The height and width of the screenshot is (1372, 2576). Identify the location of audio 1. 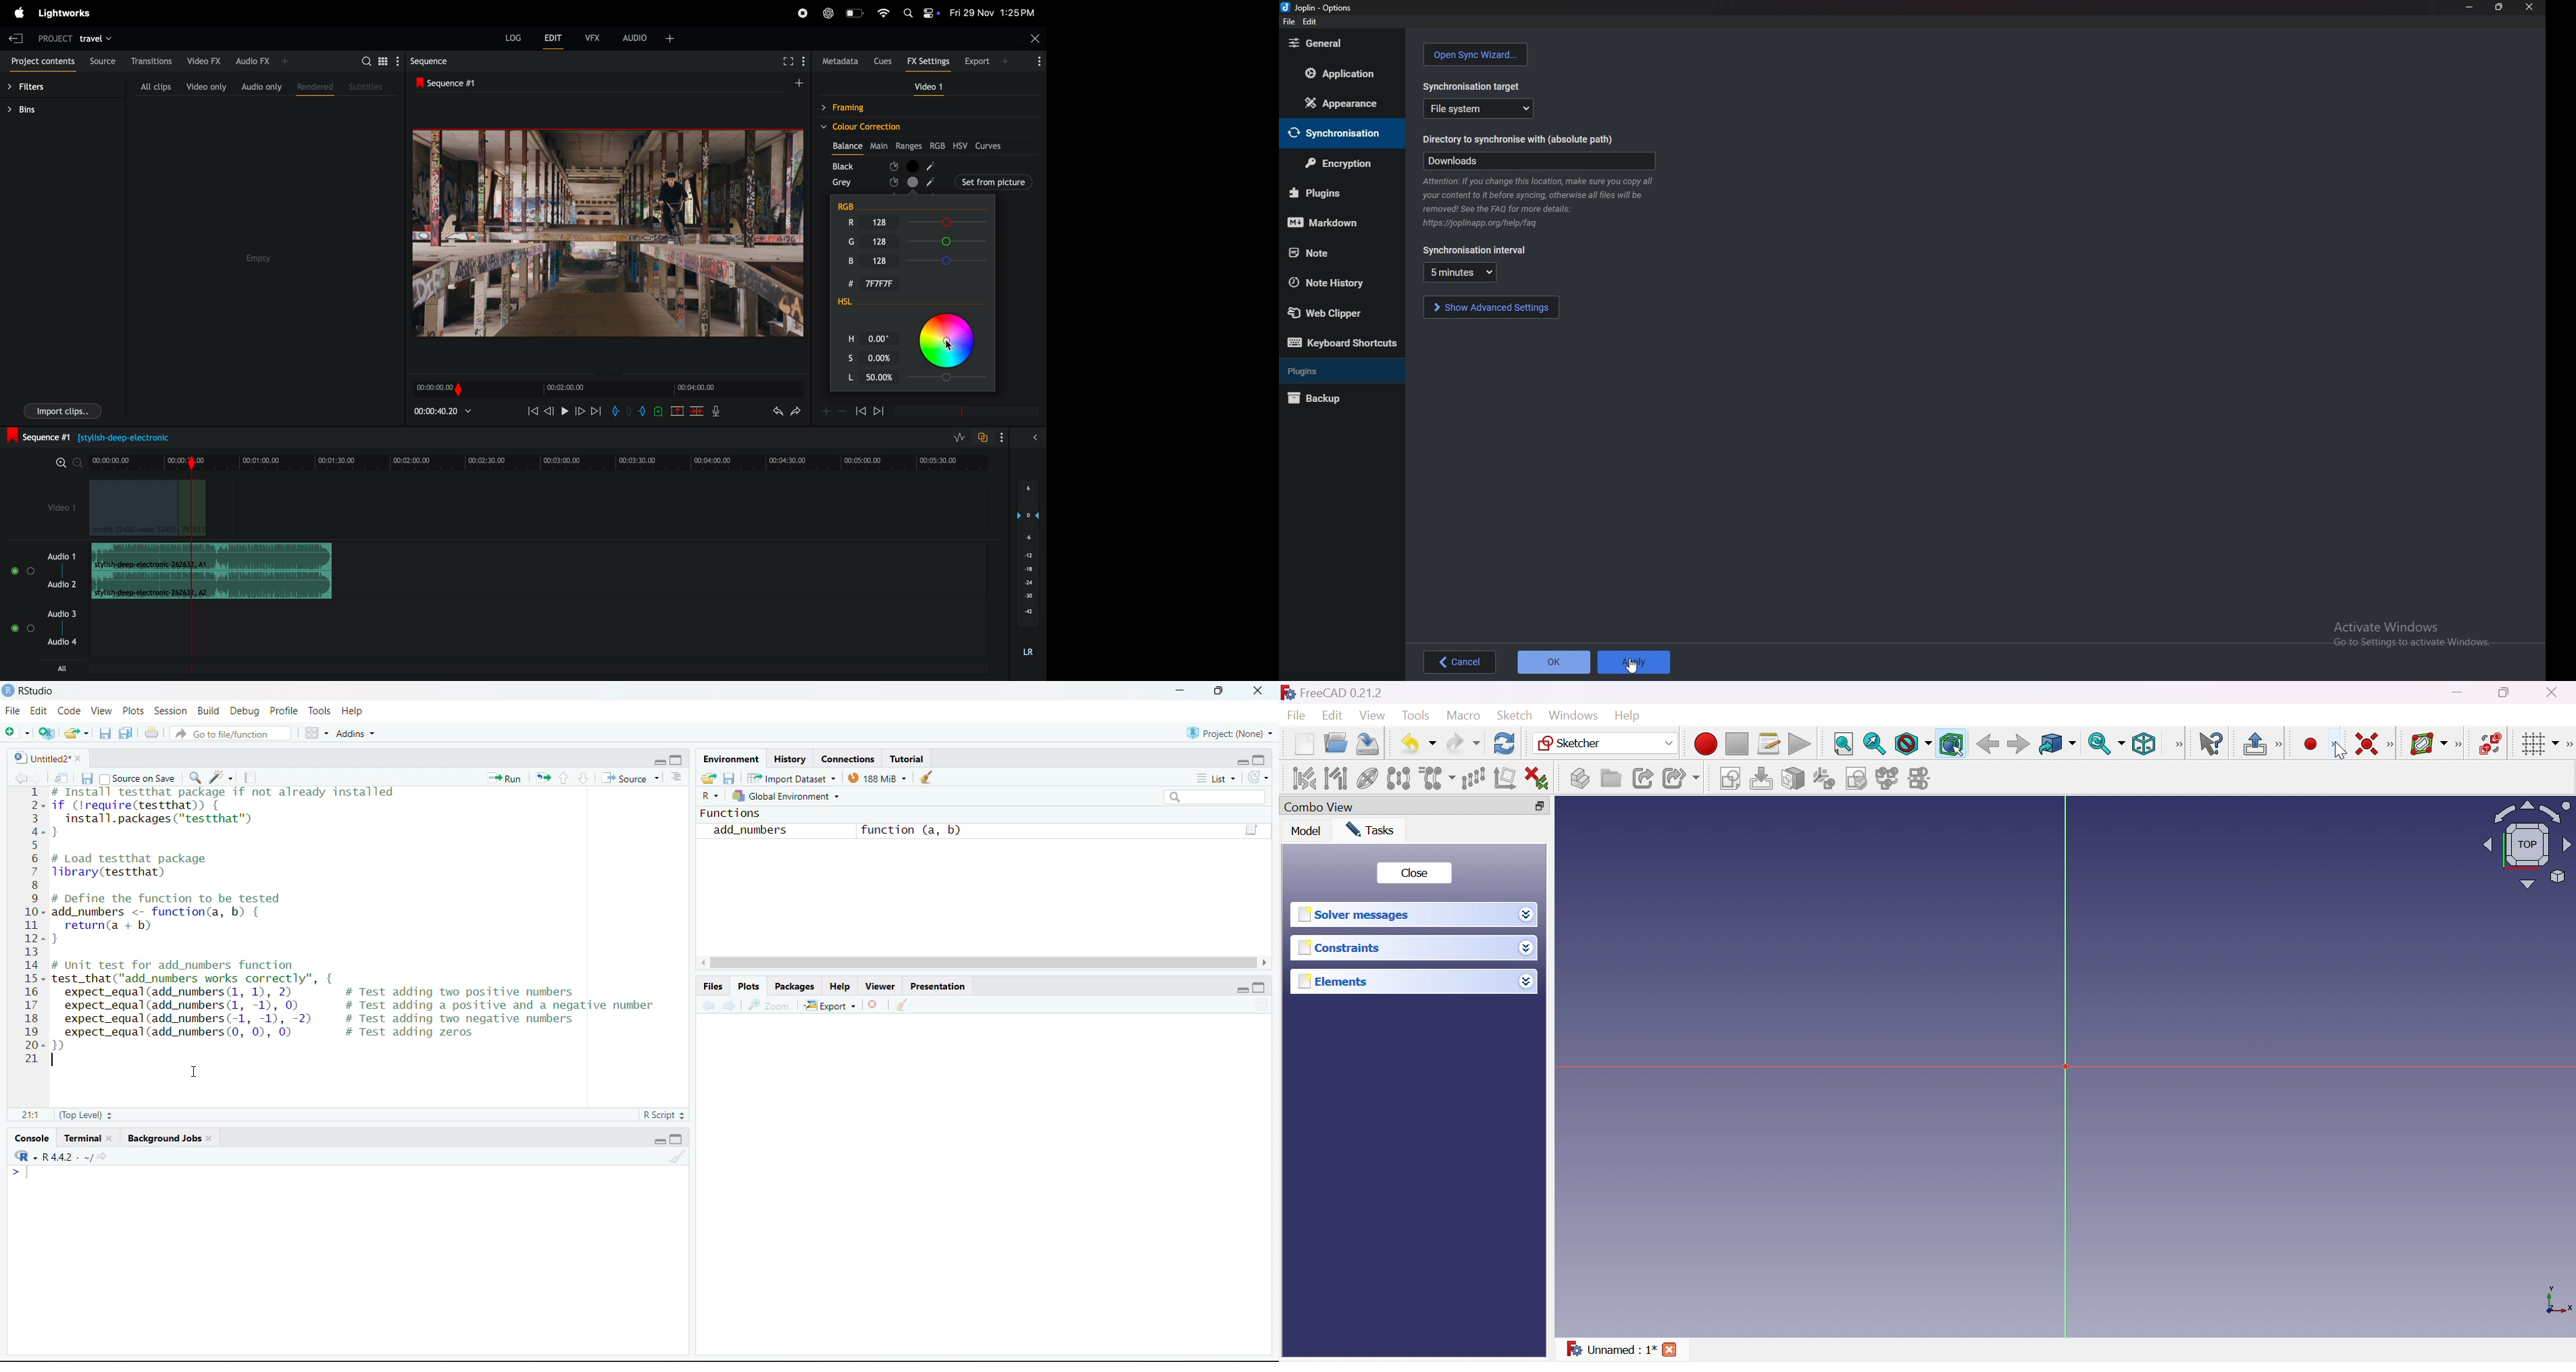
(60, 556).